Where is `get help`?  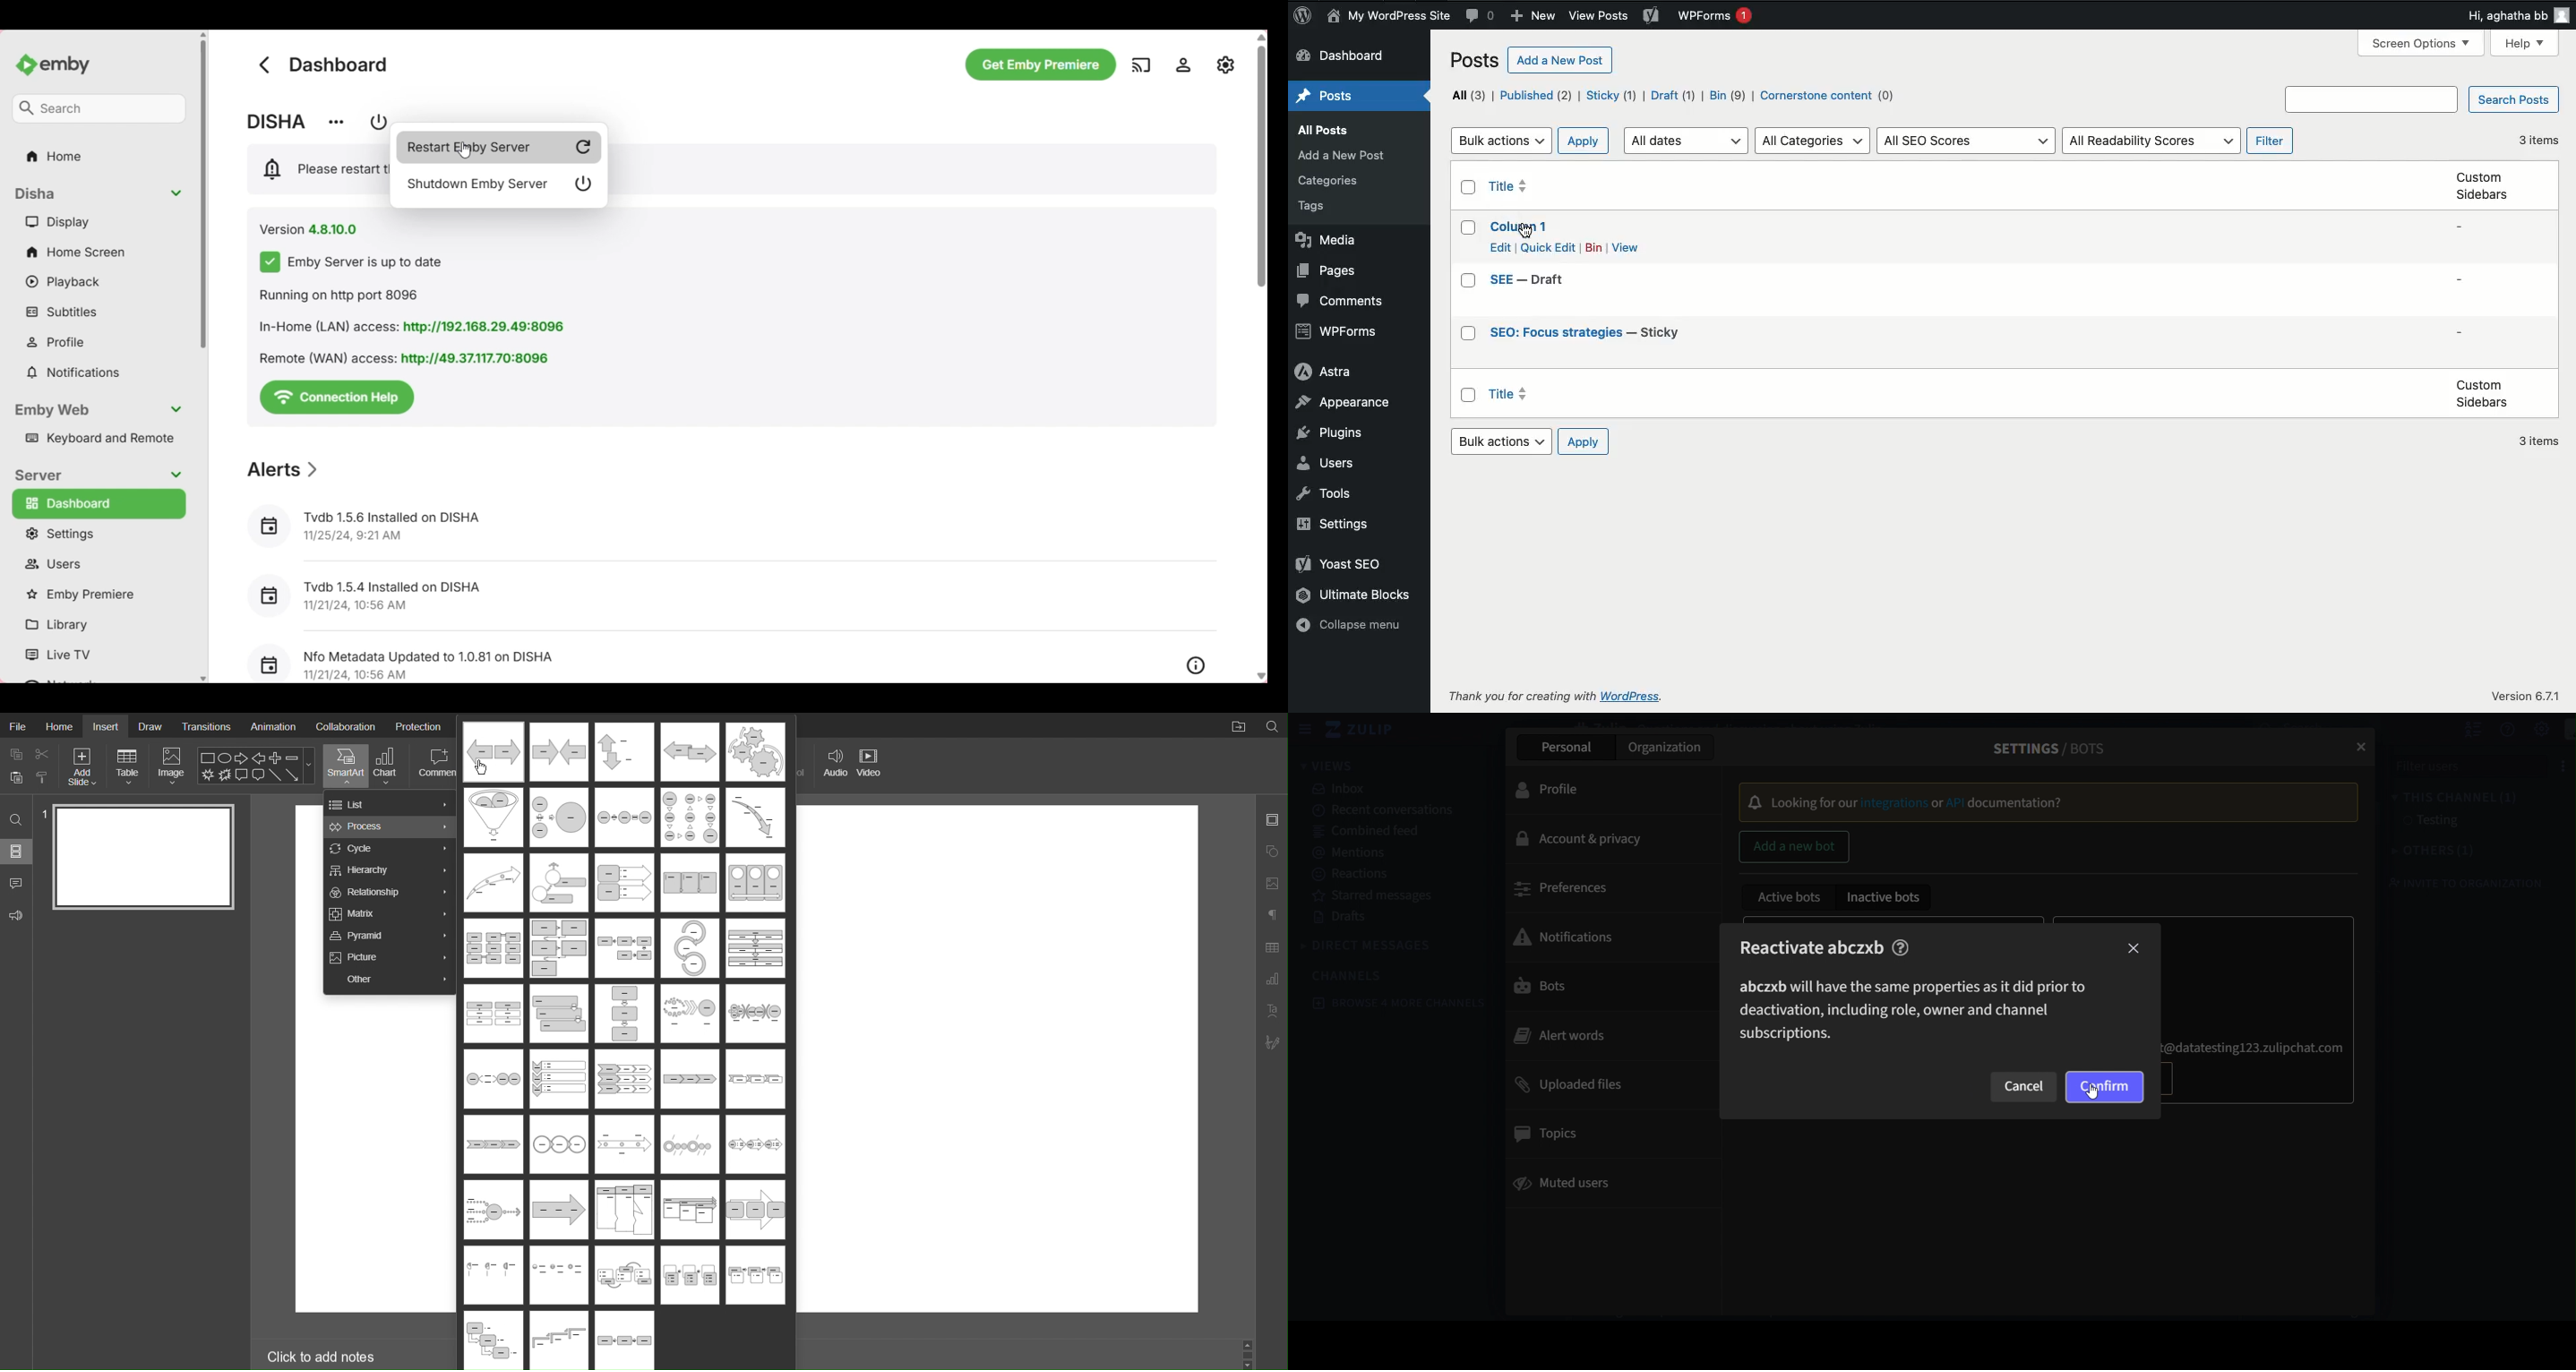 get help is located at coordinates (2494, 730).